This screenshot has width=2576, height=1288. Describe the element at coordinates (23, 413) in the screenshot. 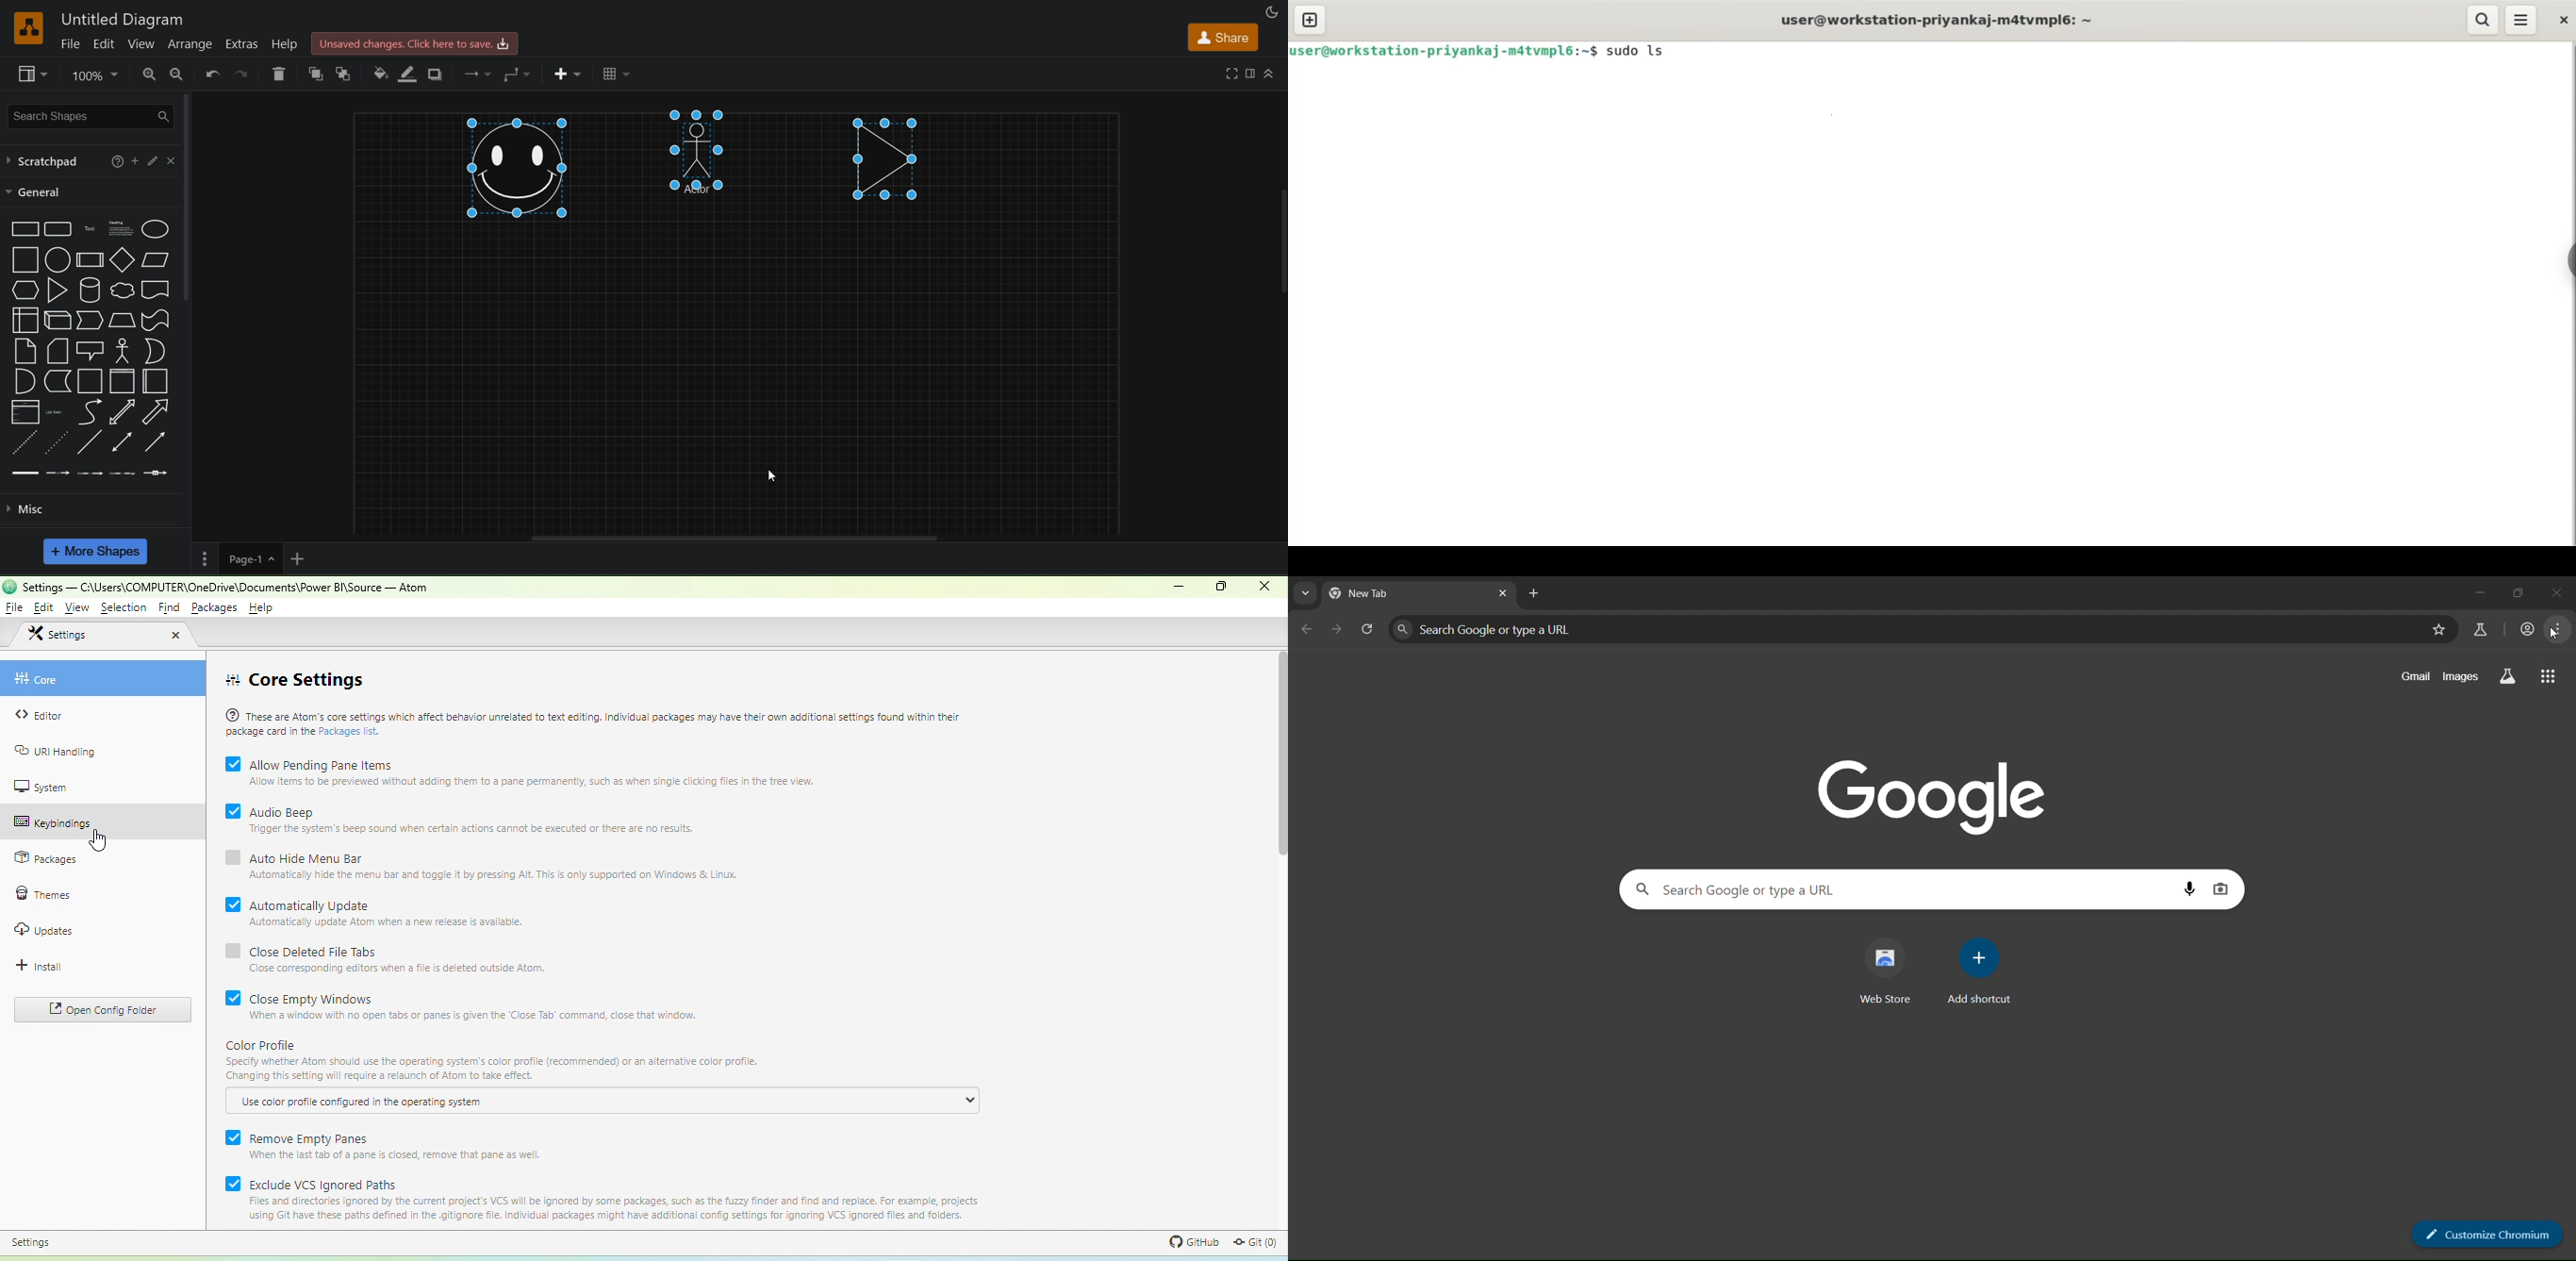

I see `list` at that location.